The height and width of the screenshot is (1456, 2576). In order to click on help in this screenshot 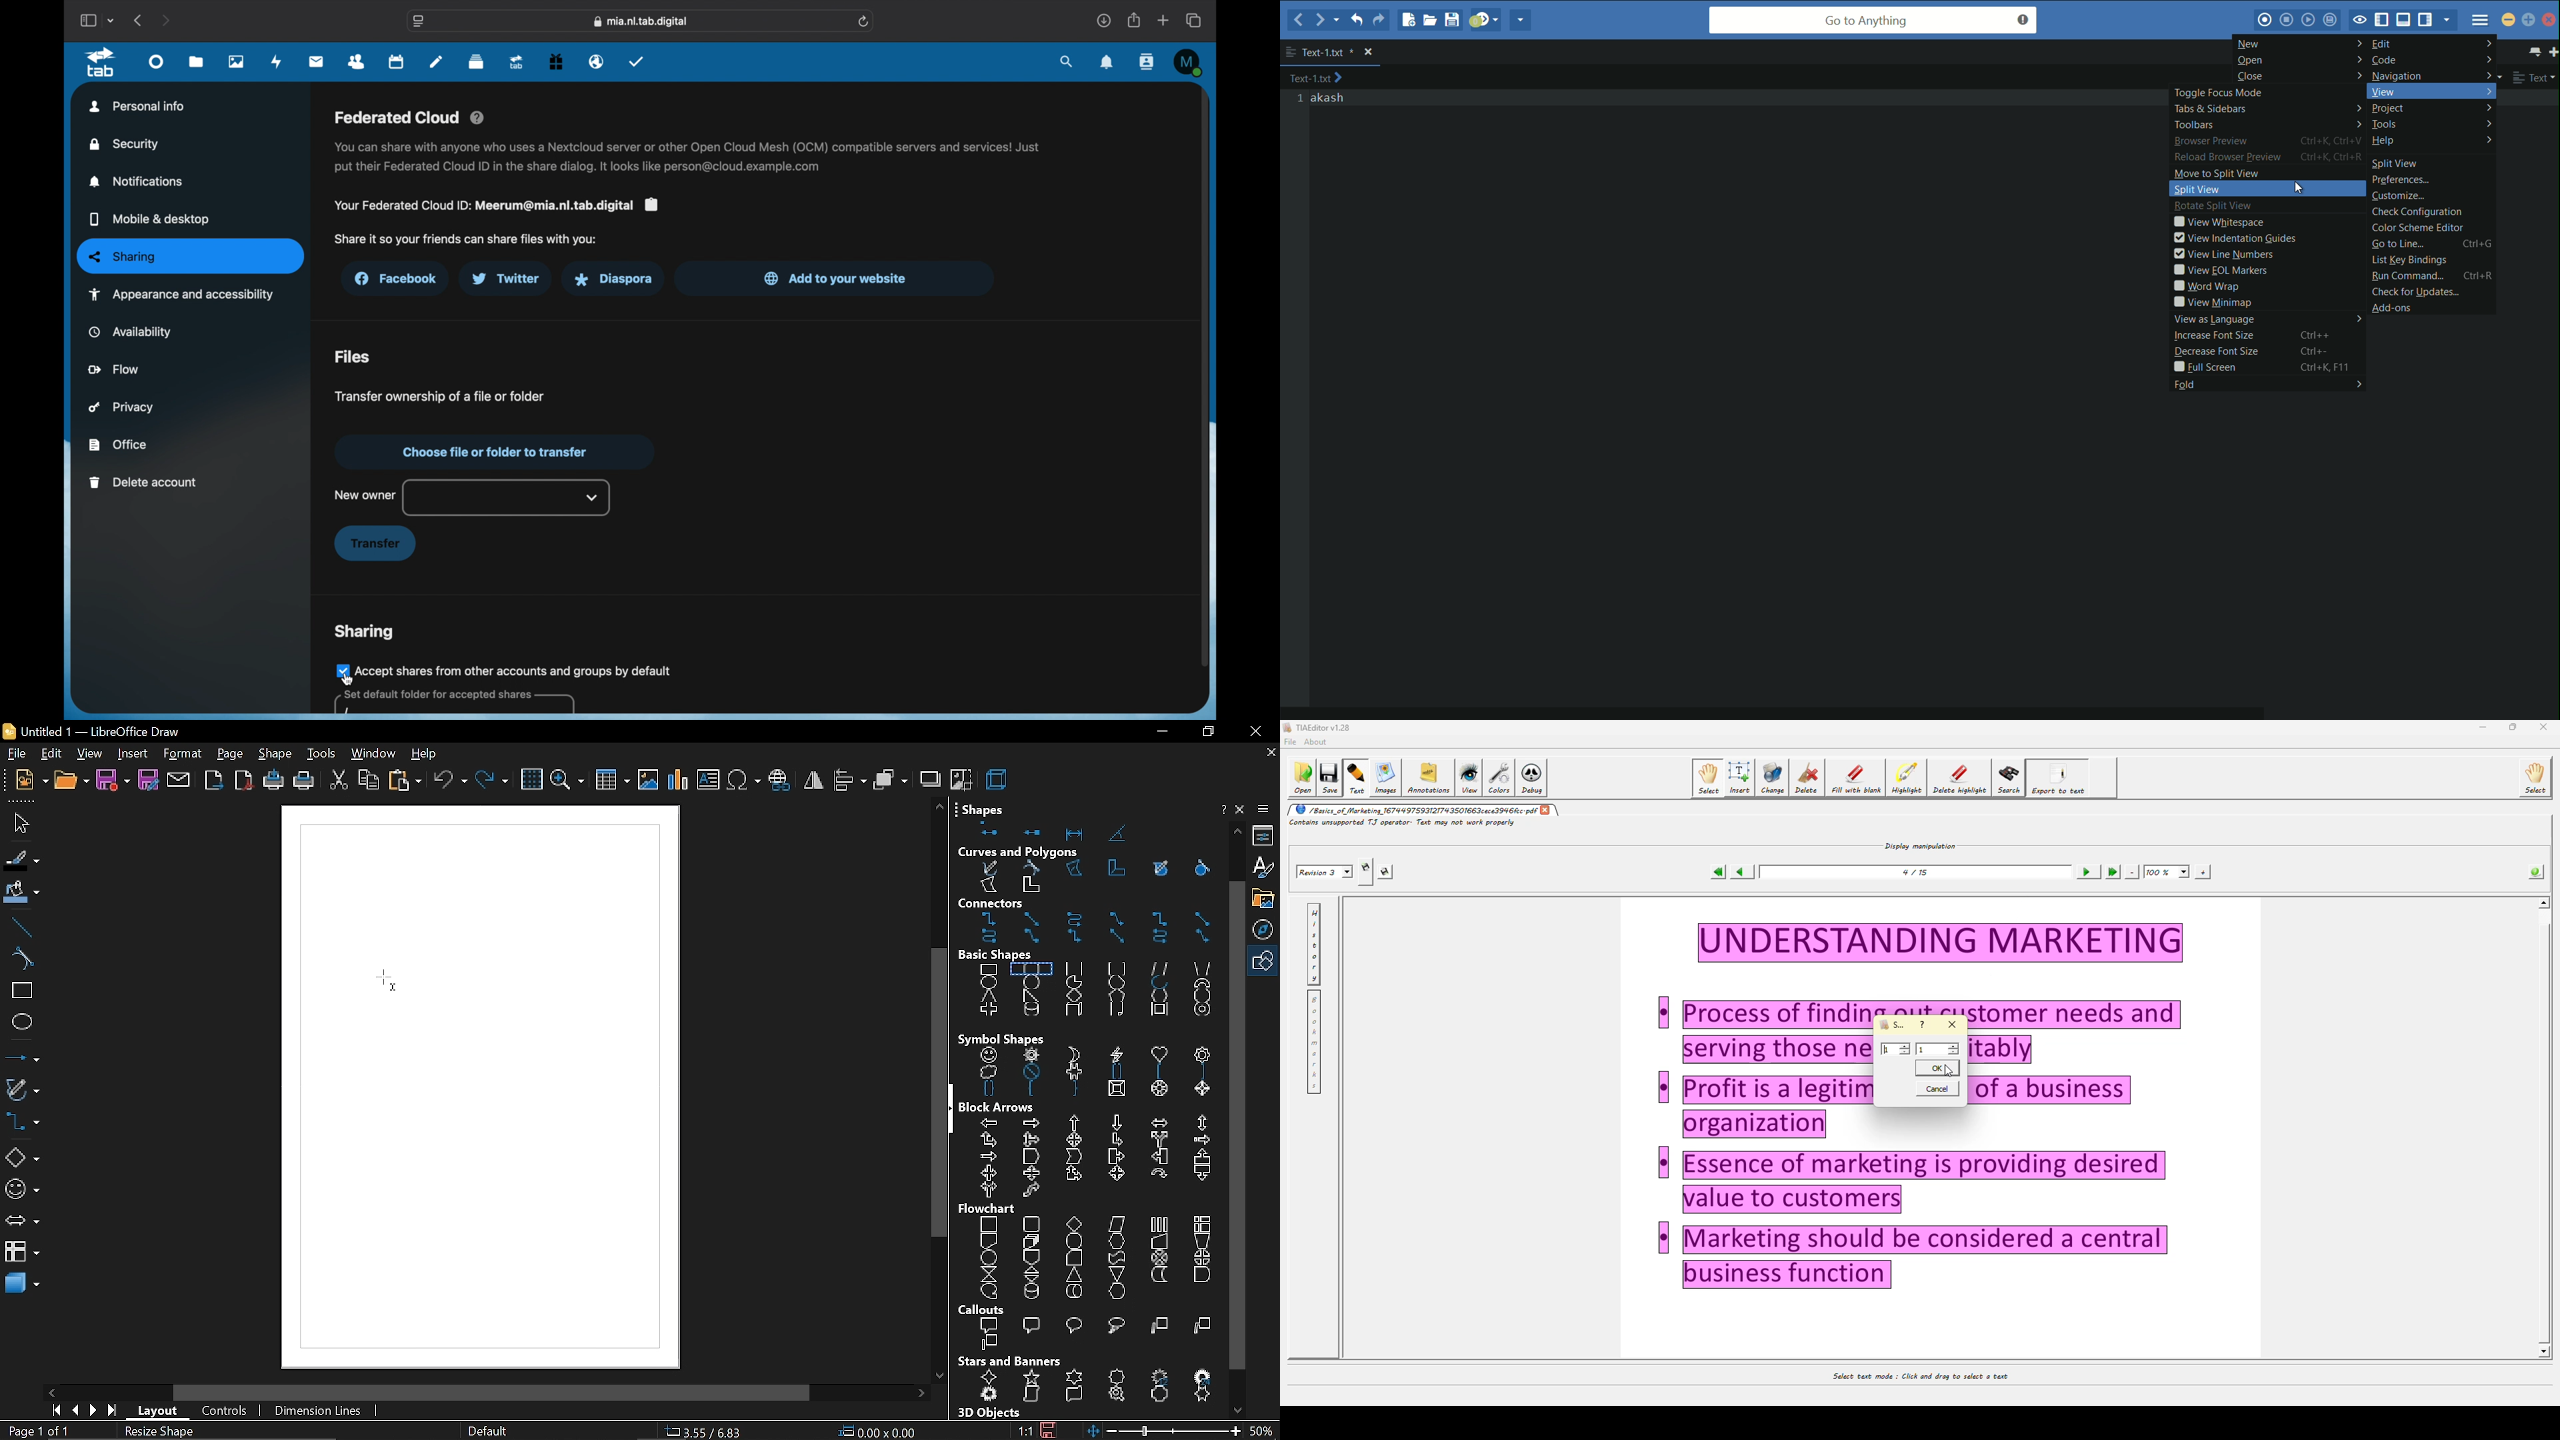, I will do `click(1221, 810)`.